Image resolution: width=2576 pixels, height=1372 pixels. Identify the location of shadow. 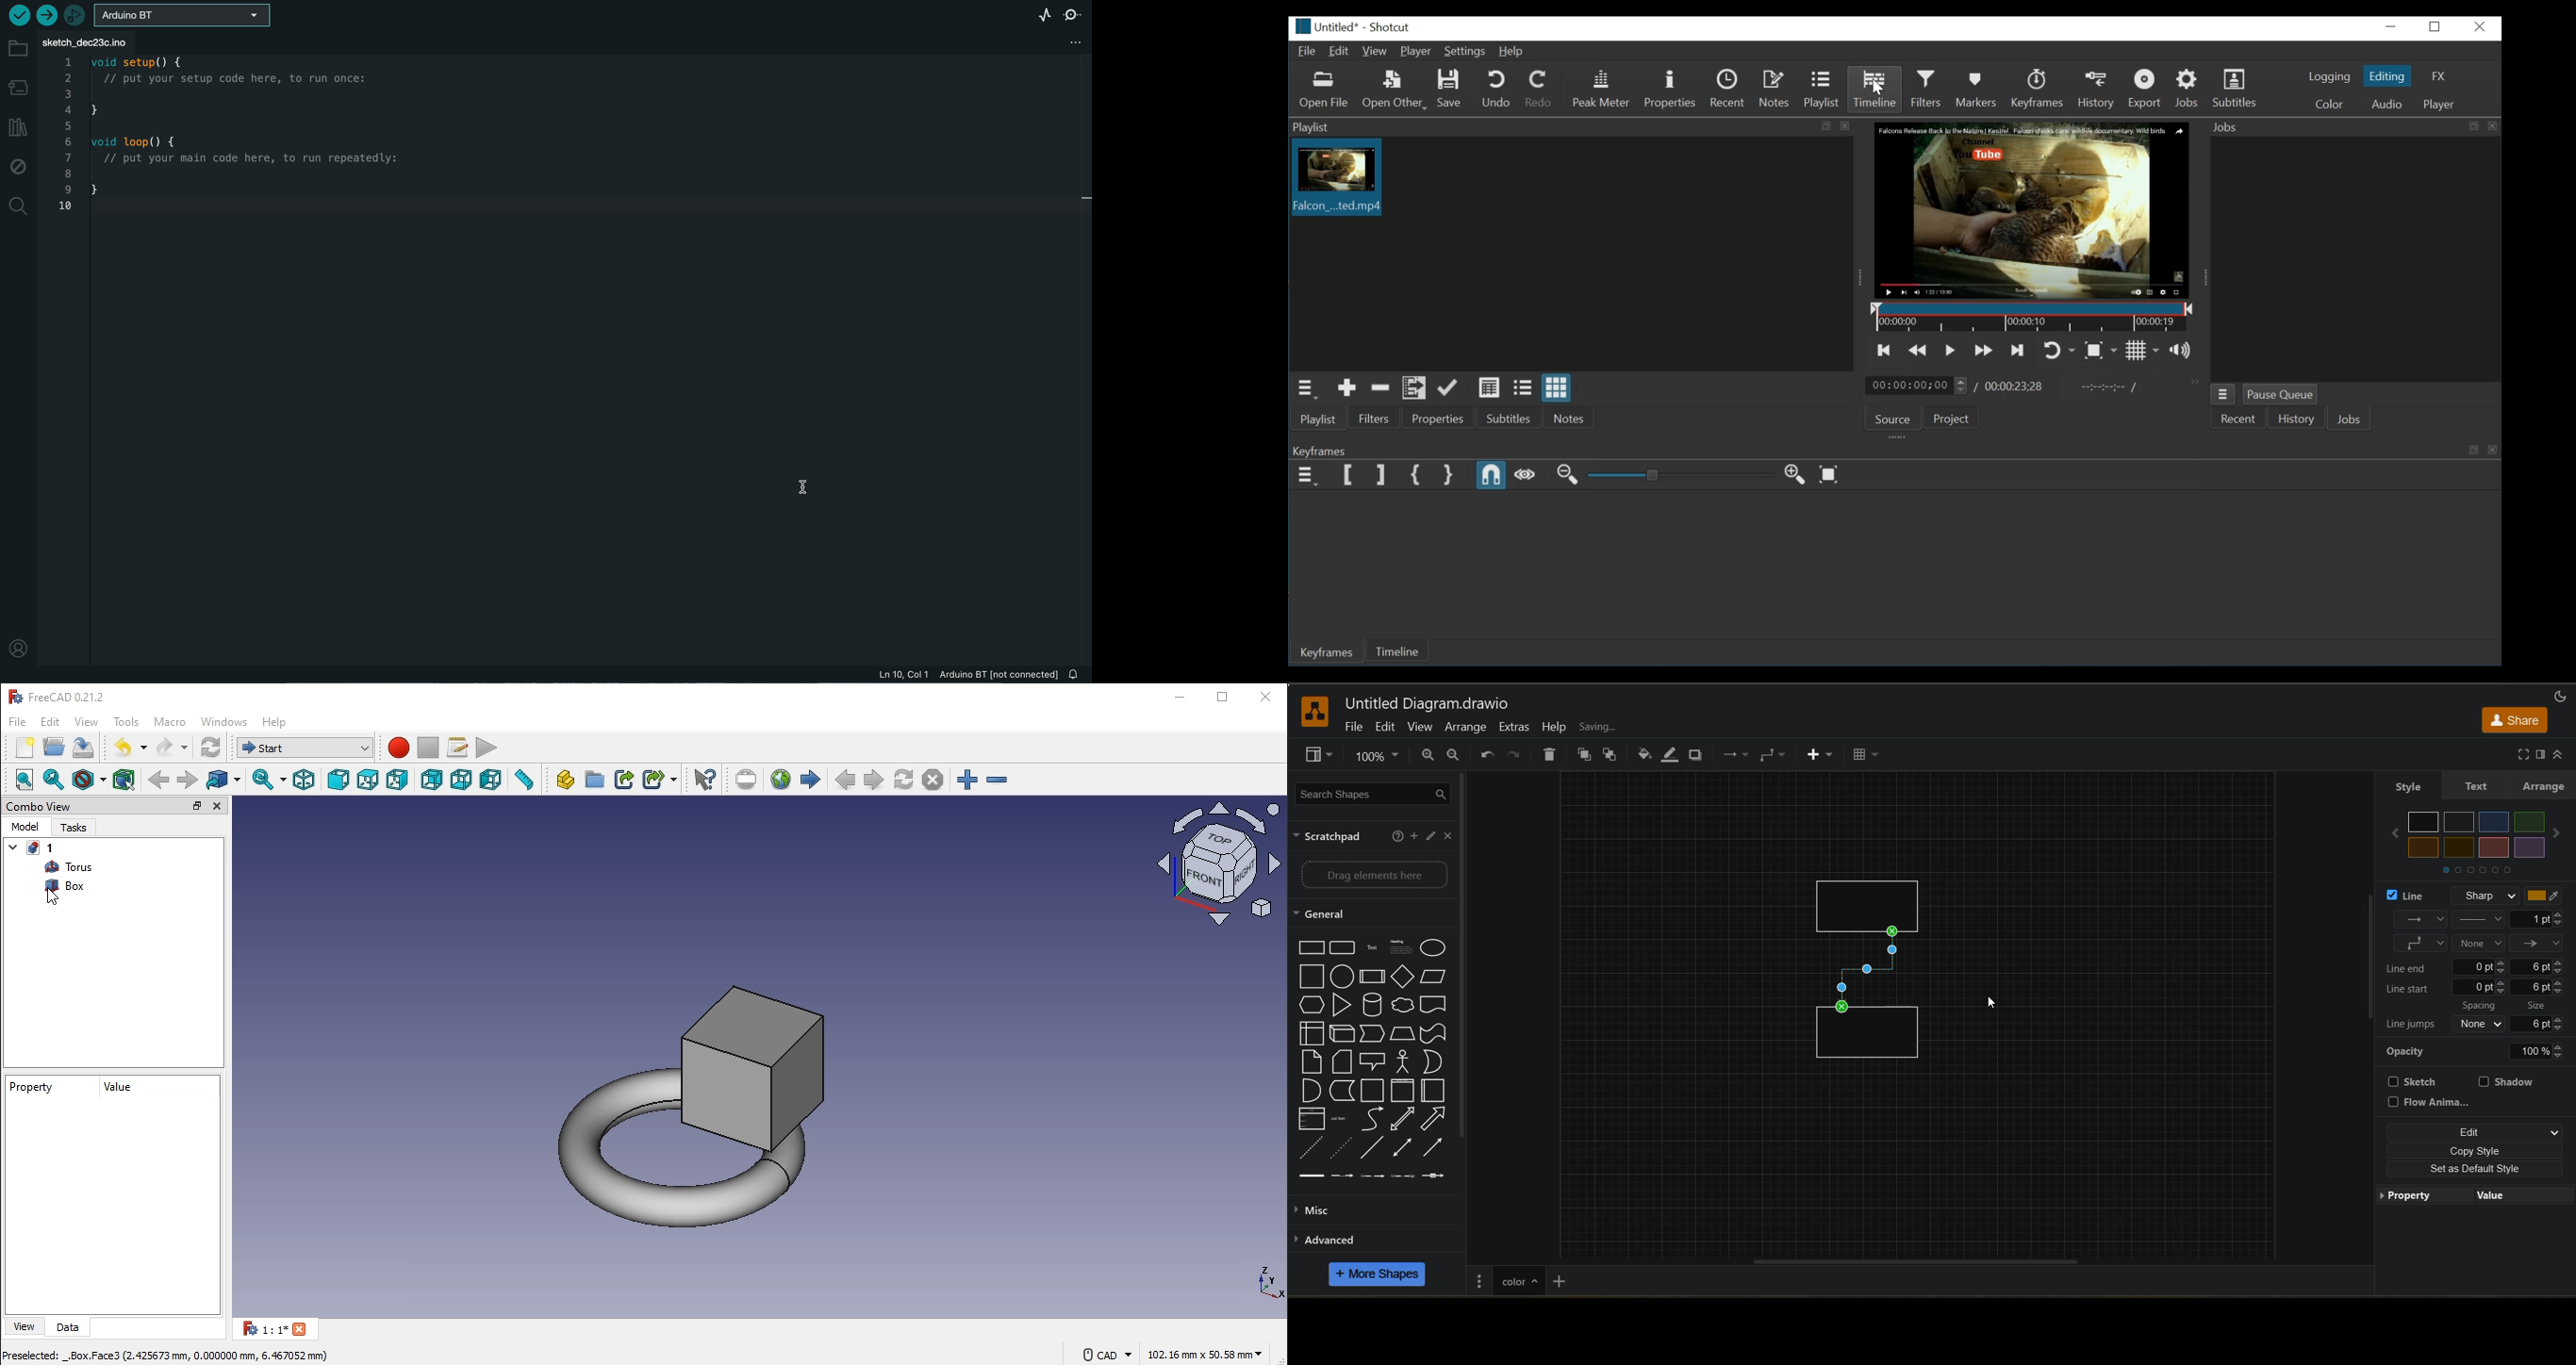
(1699, 756).